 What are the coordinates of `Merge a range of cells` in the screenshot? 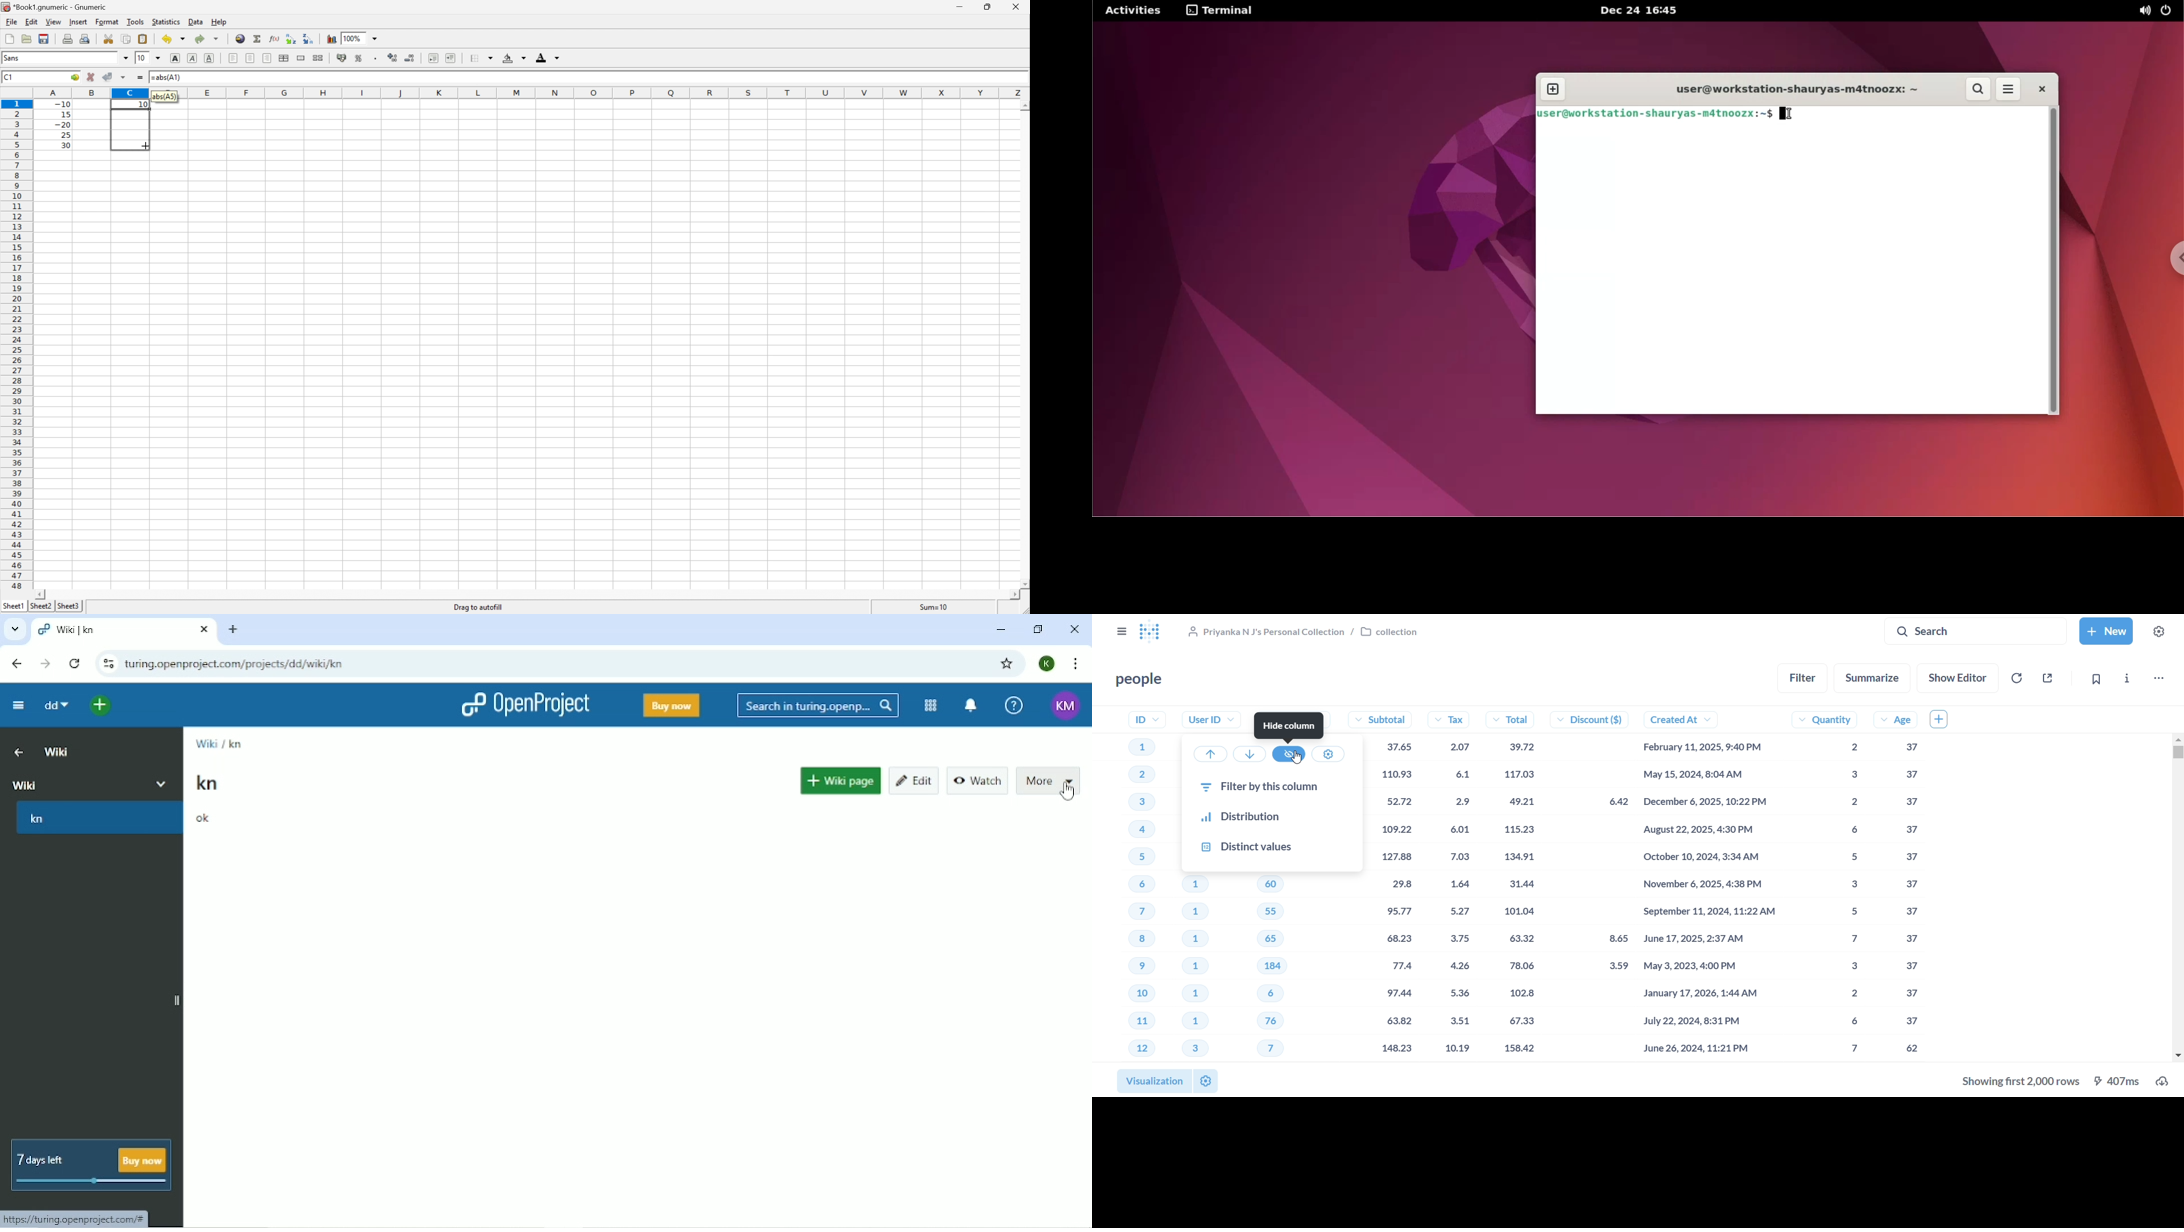 It's located at (302, 58).